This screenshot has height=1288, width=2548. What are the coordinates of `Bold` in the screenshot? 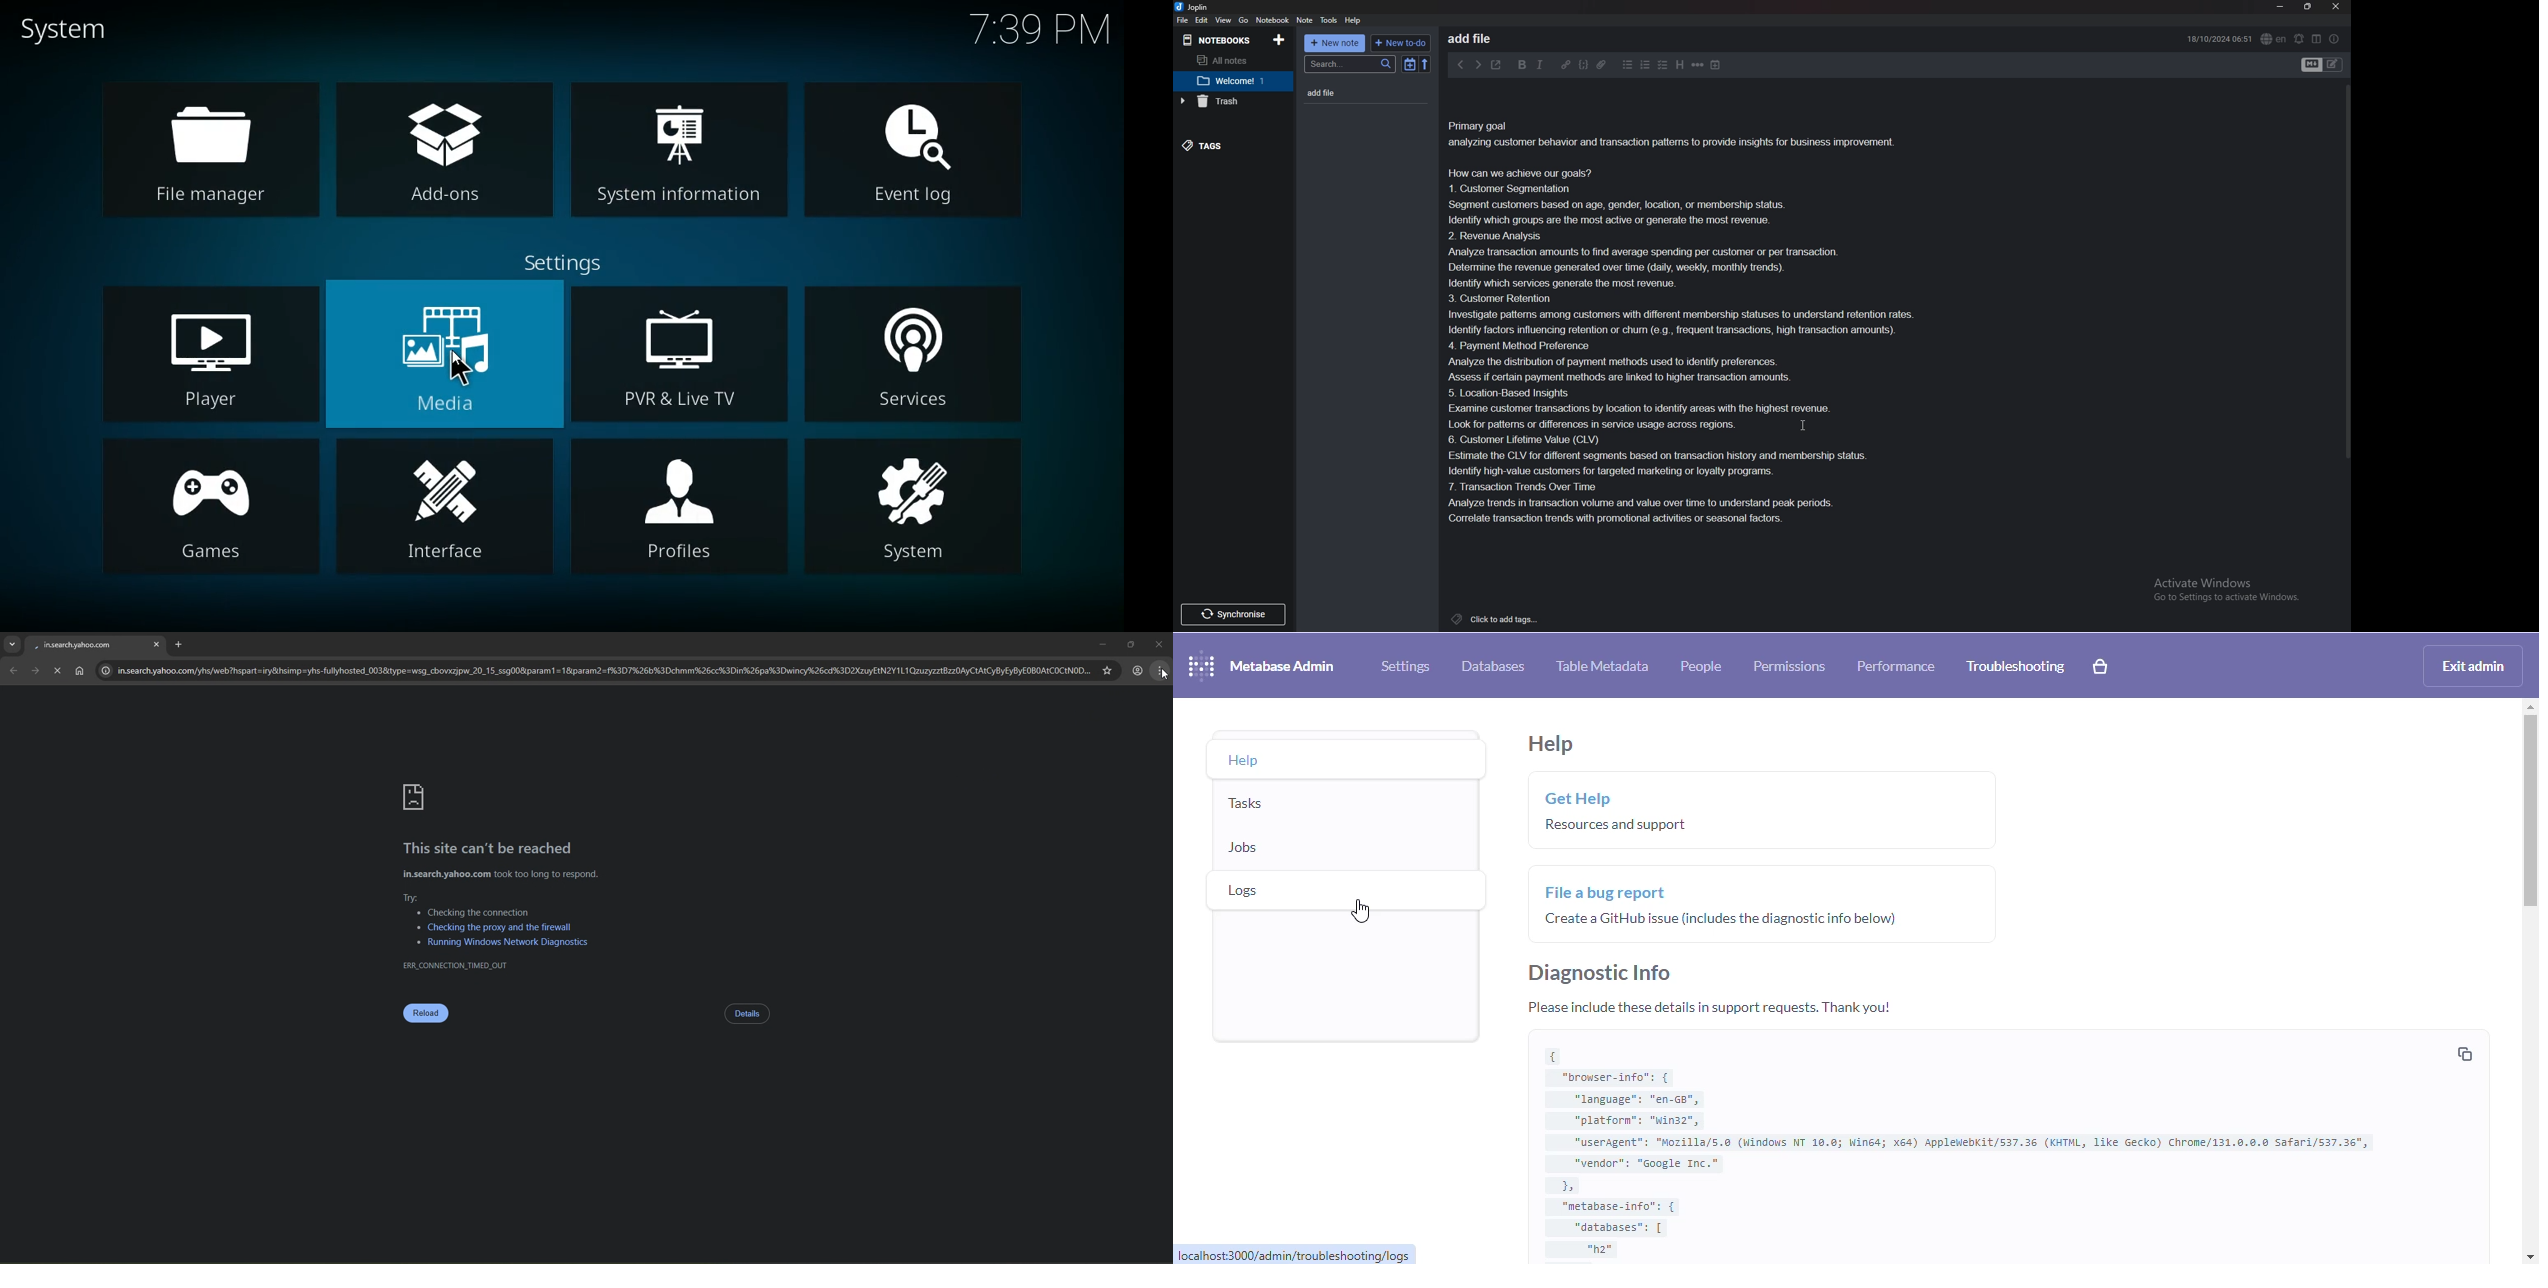 It's located at (1523, 65).